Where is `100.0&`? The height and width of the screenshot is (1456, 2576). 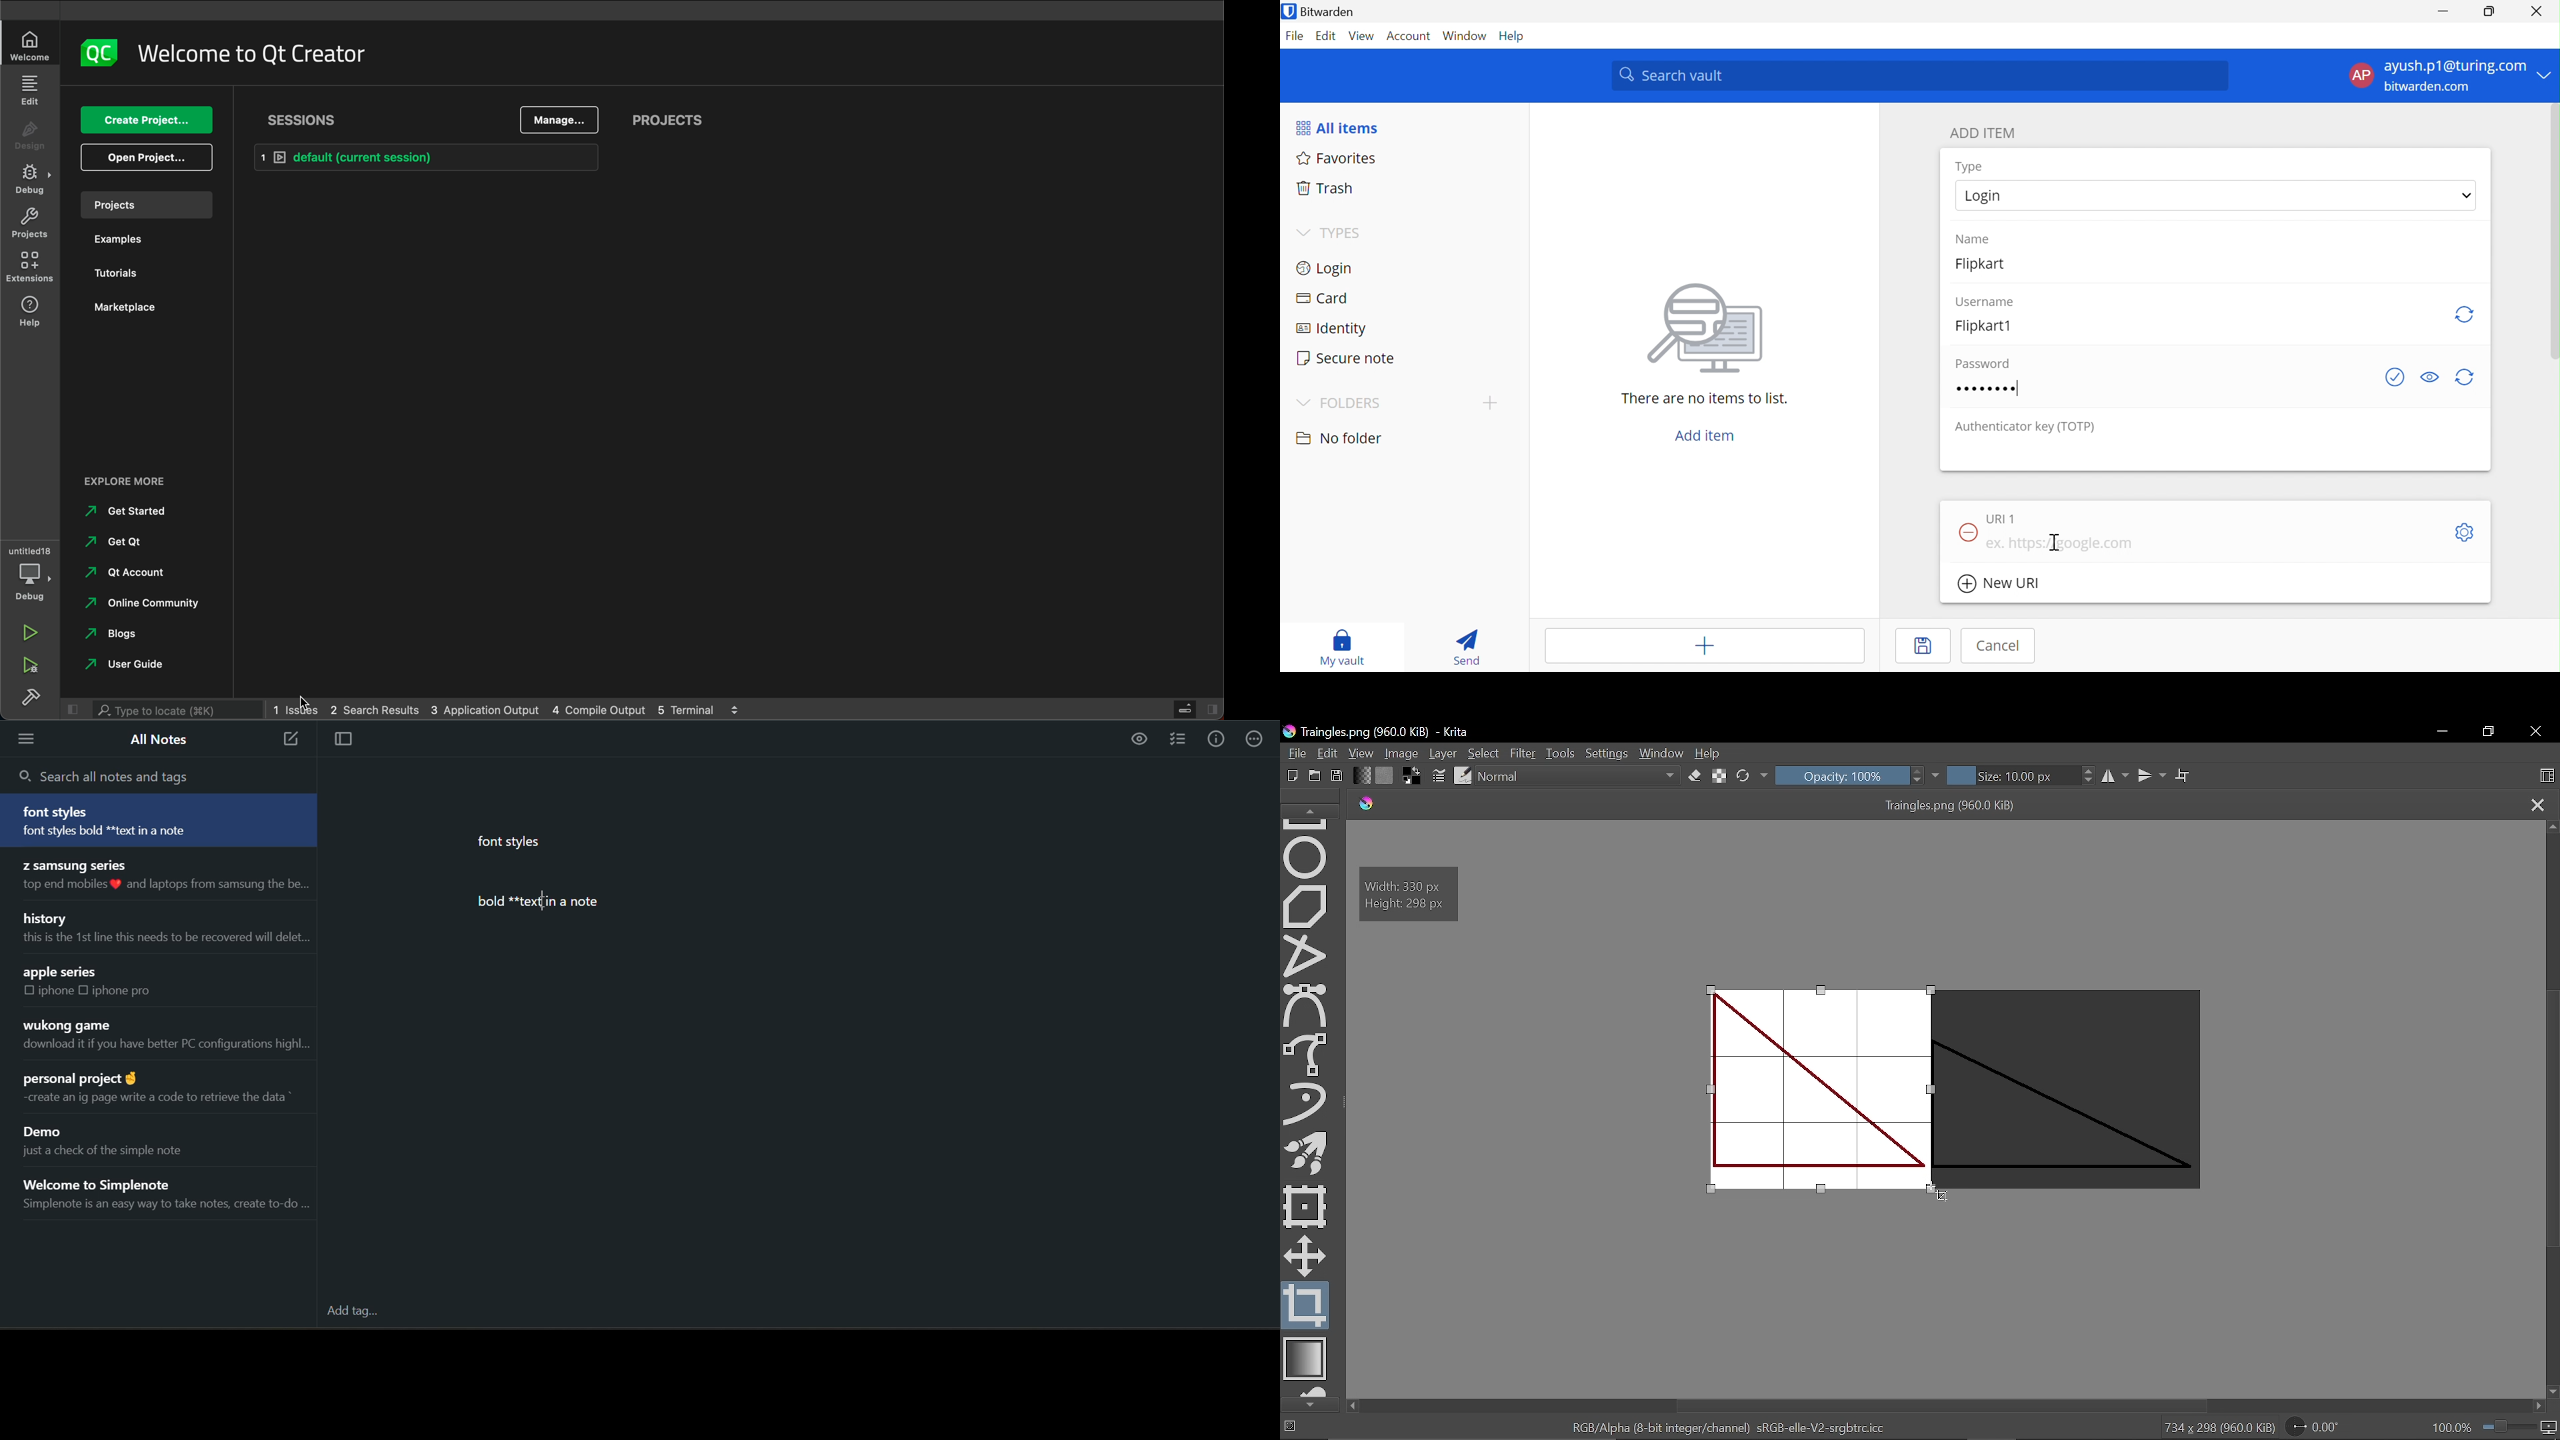 100.0& is located at coordinates (2496, 1425).